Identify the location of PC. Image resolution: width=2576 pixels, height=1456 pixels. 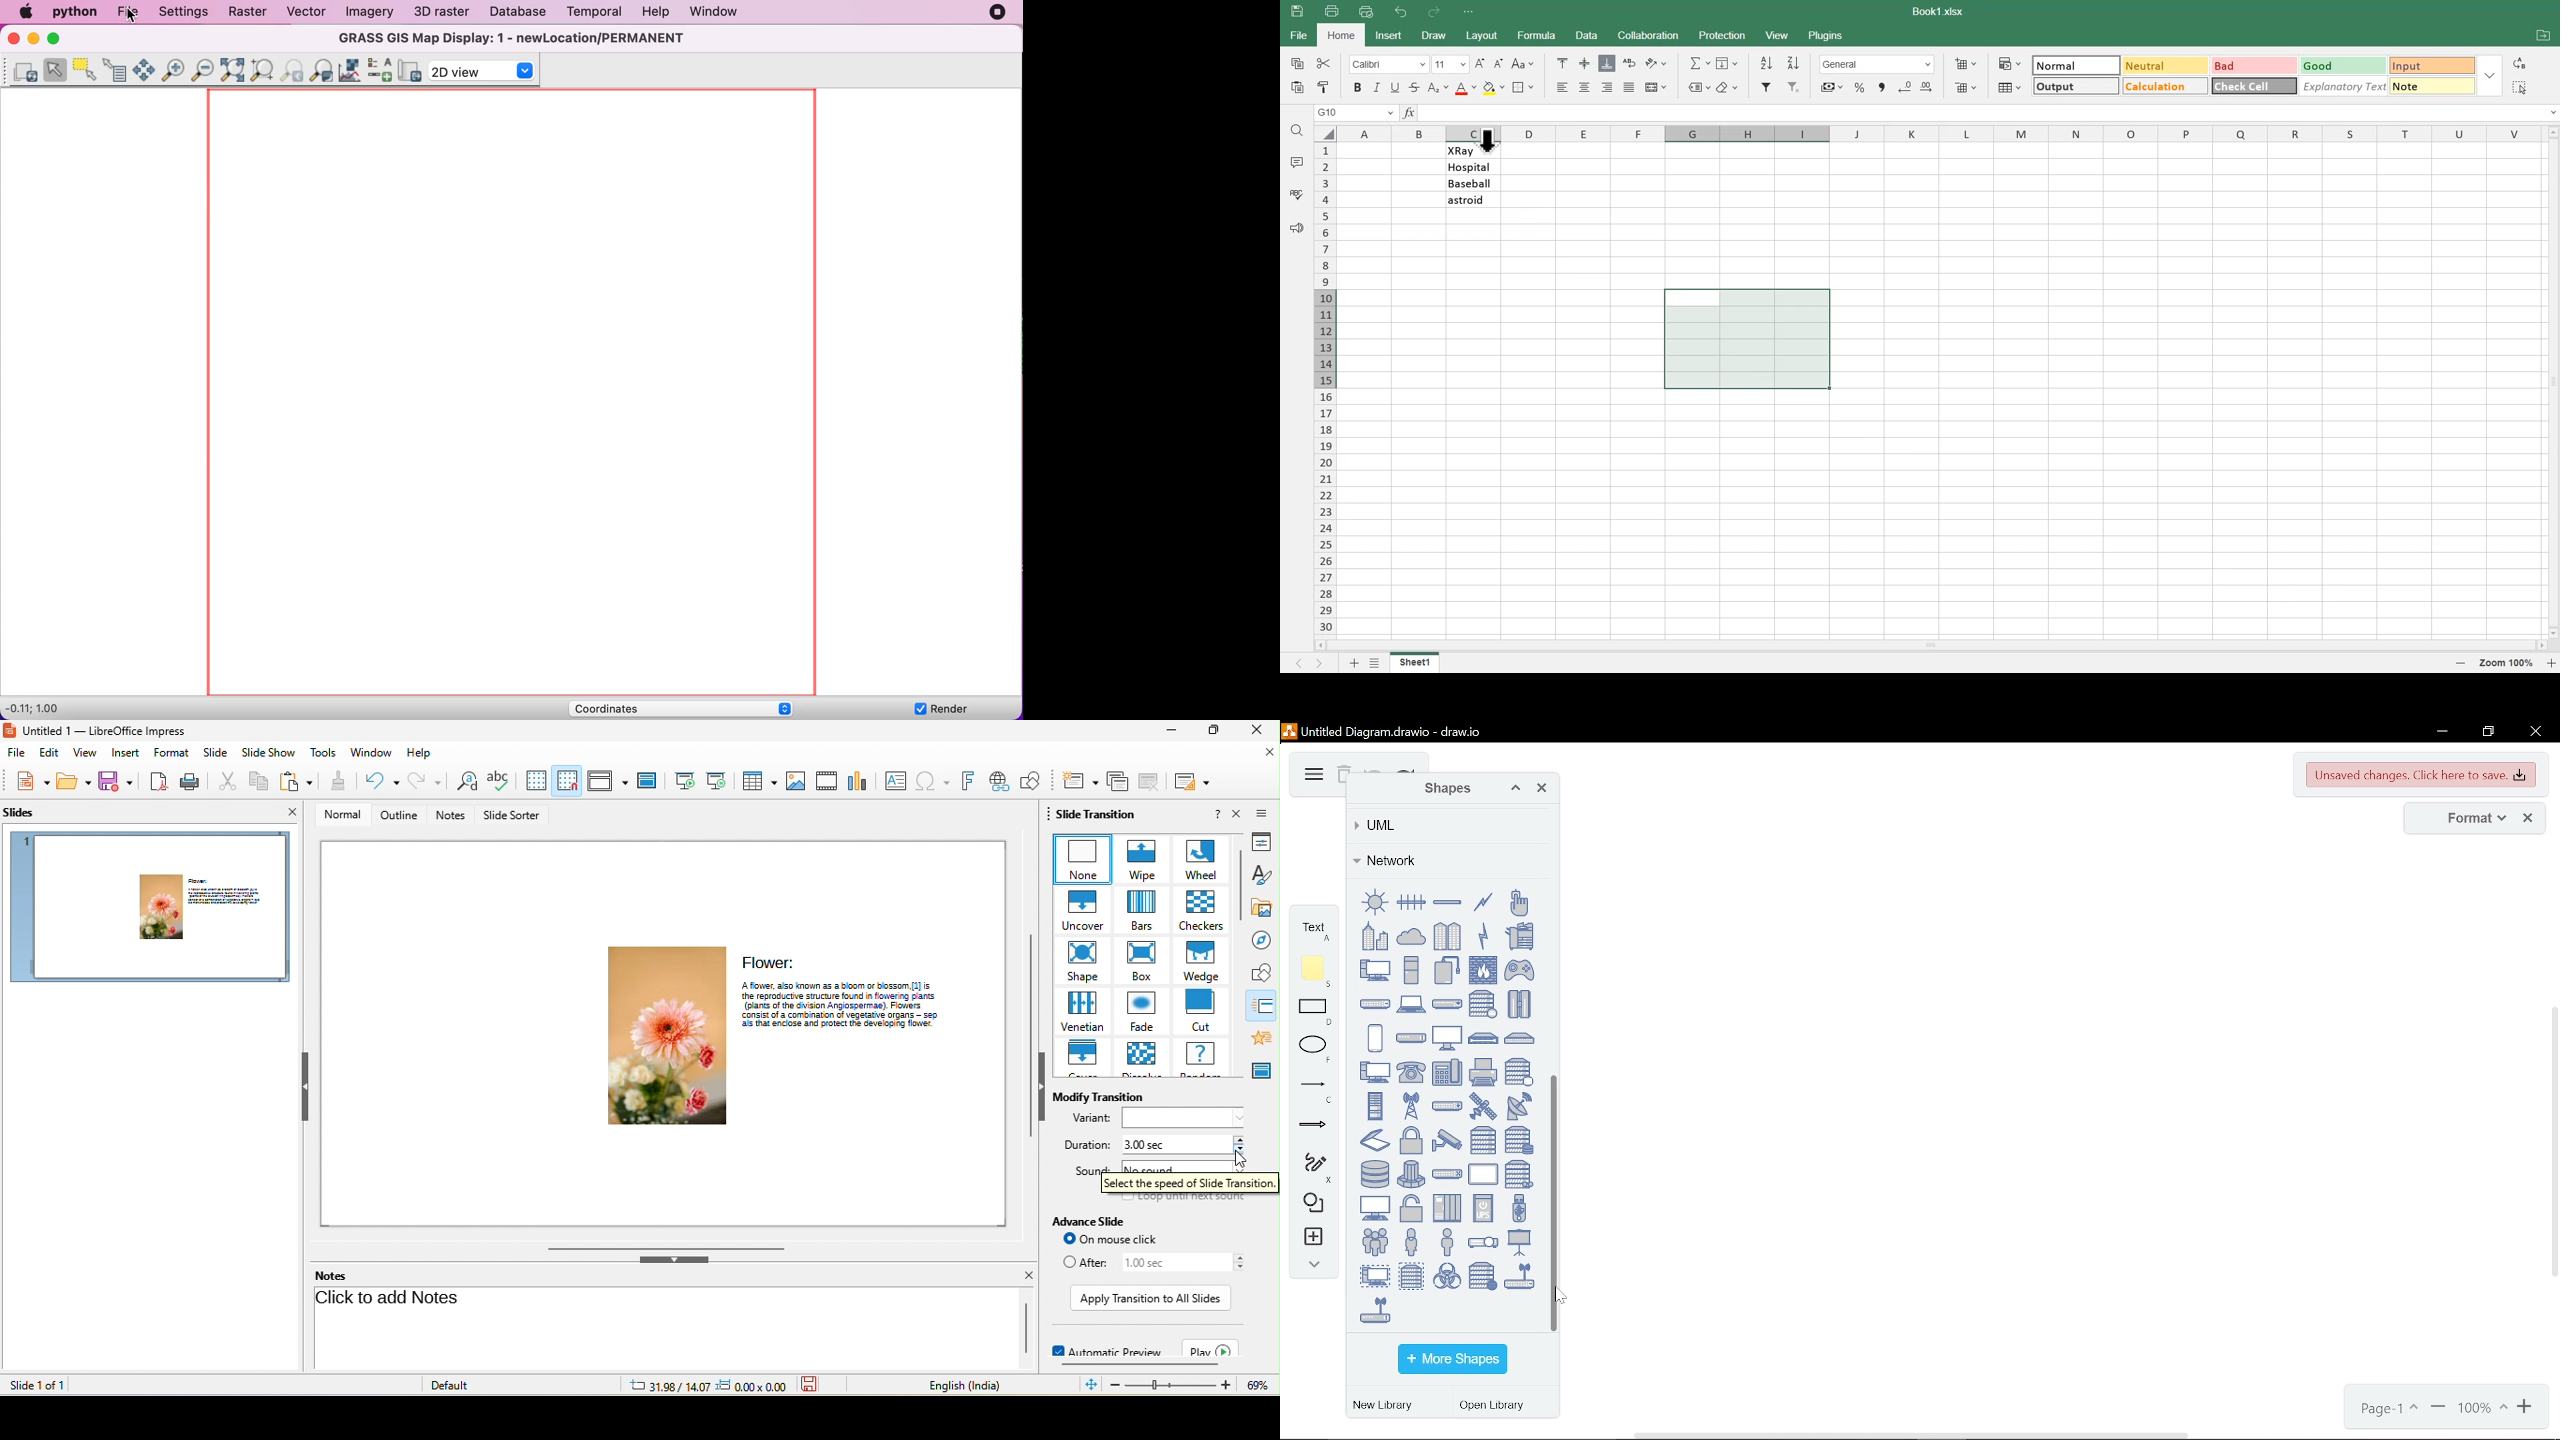
(1375, 969).